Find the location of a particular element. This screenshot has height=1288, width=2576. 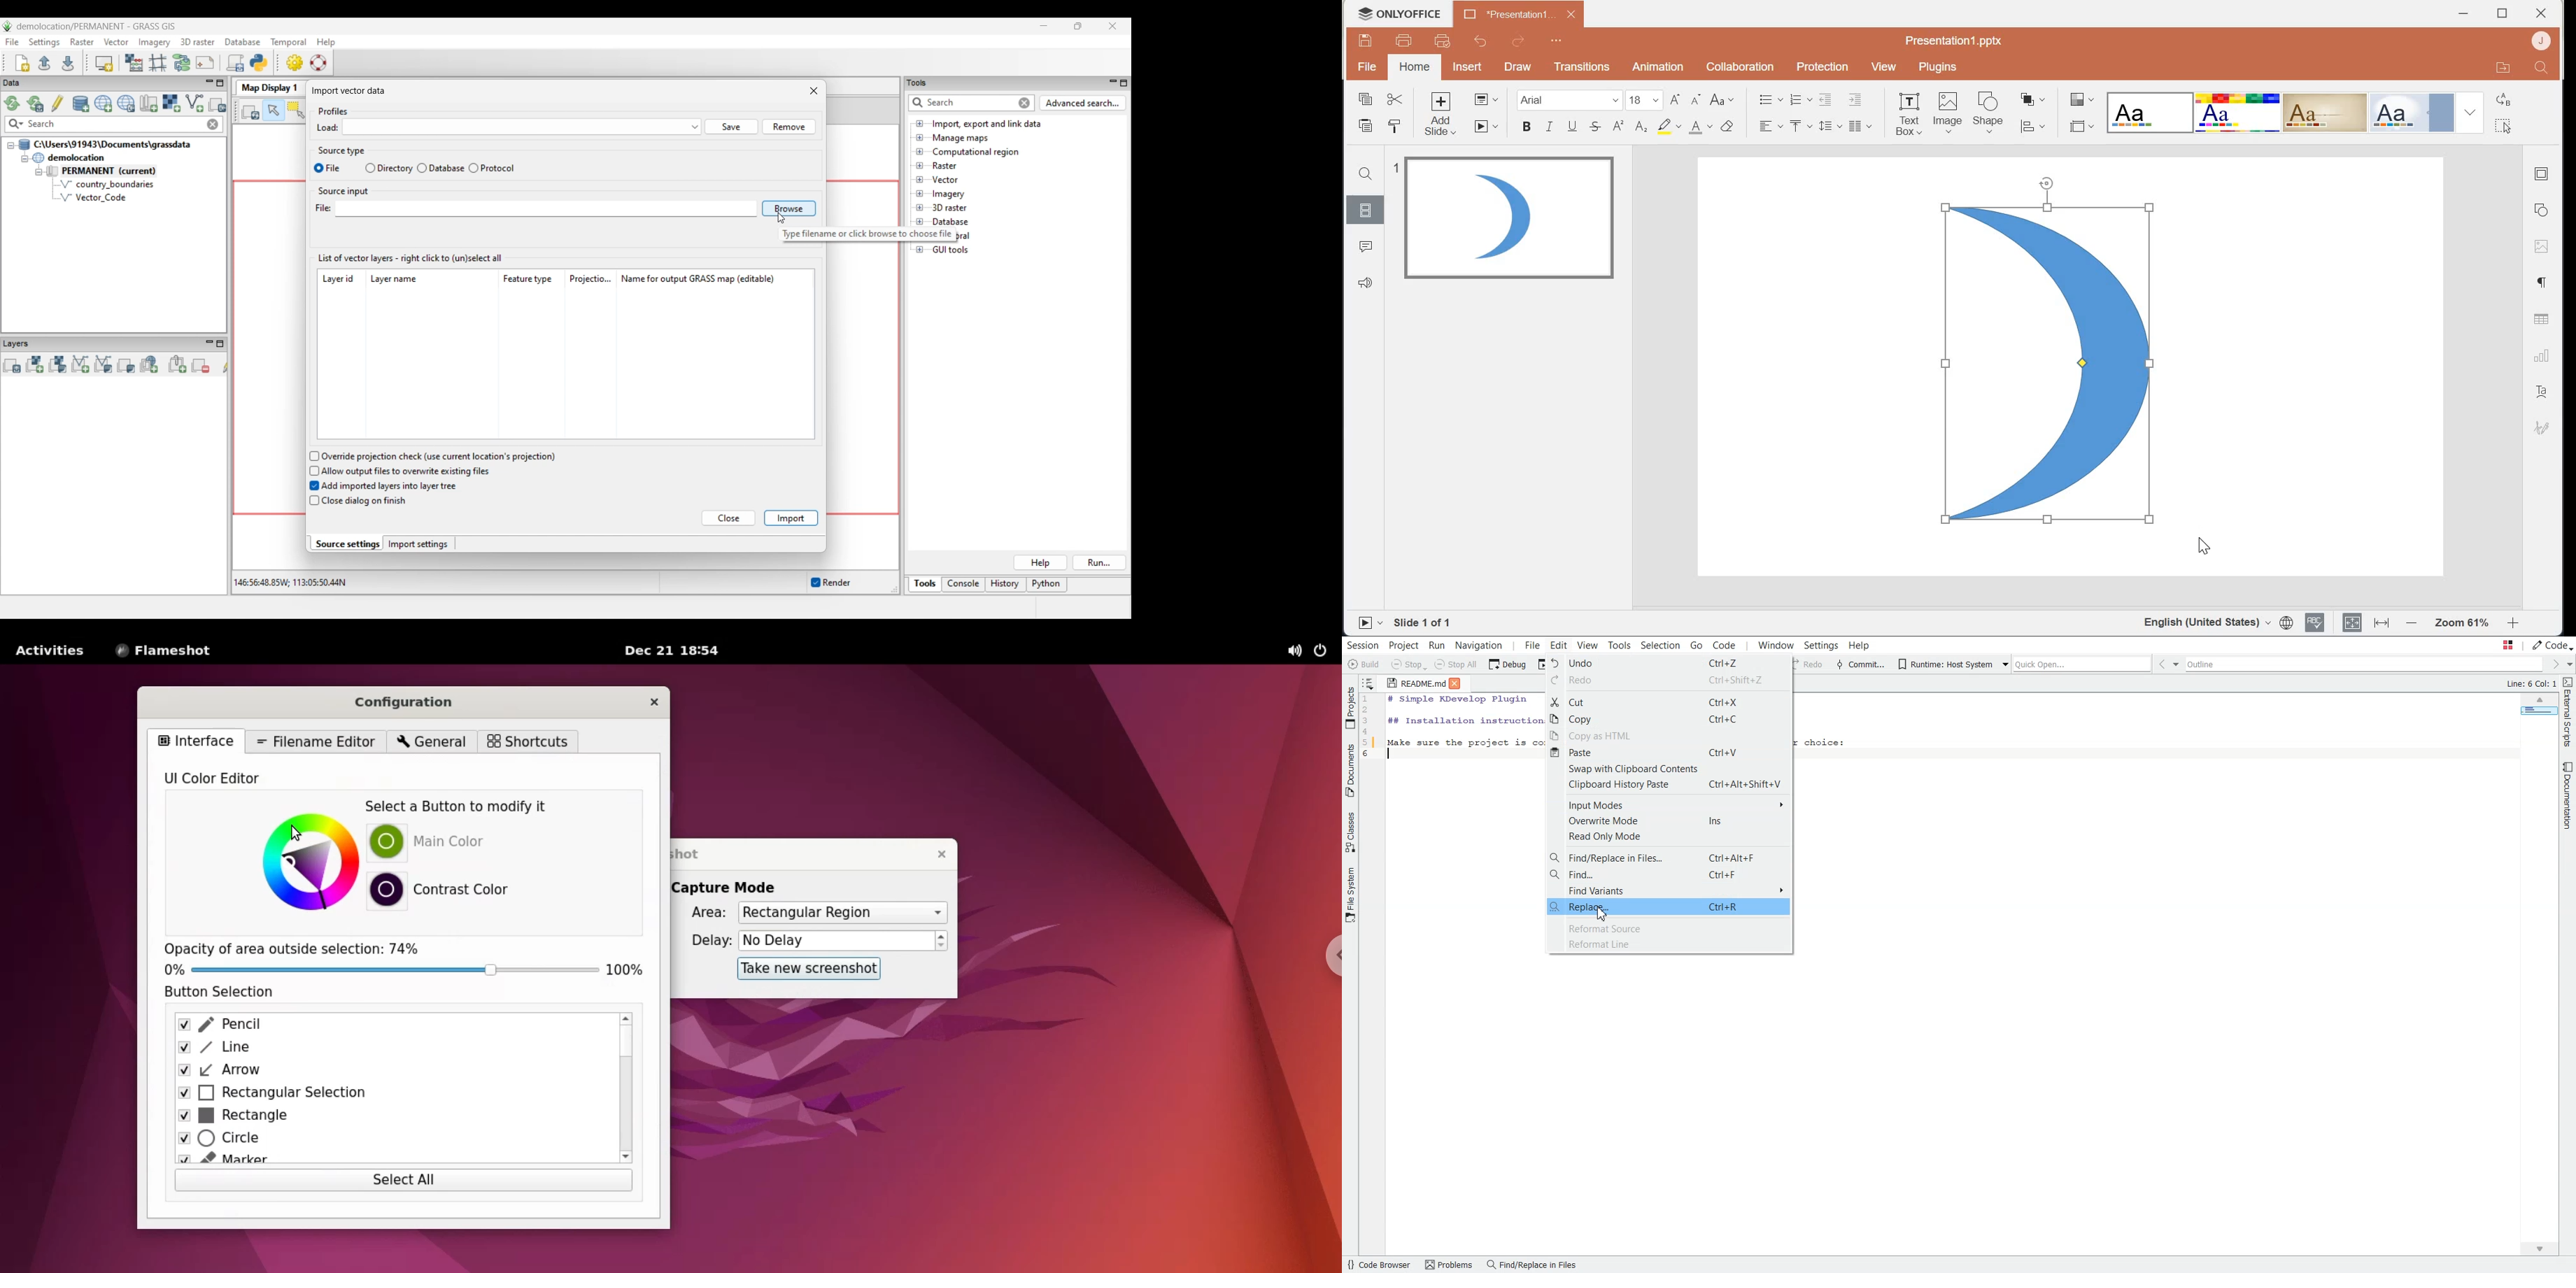

Comments is located at coordinates (1364, 245).